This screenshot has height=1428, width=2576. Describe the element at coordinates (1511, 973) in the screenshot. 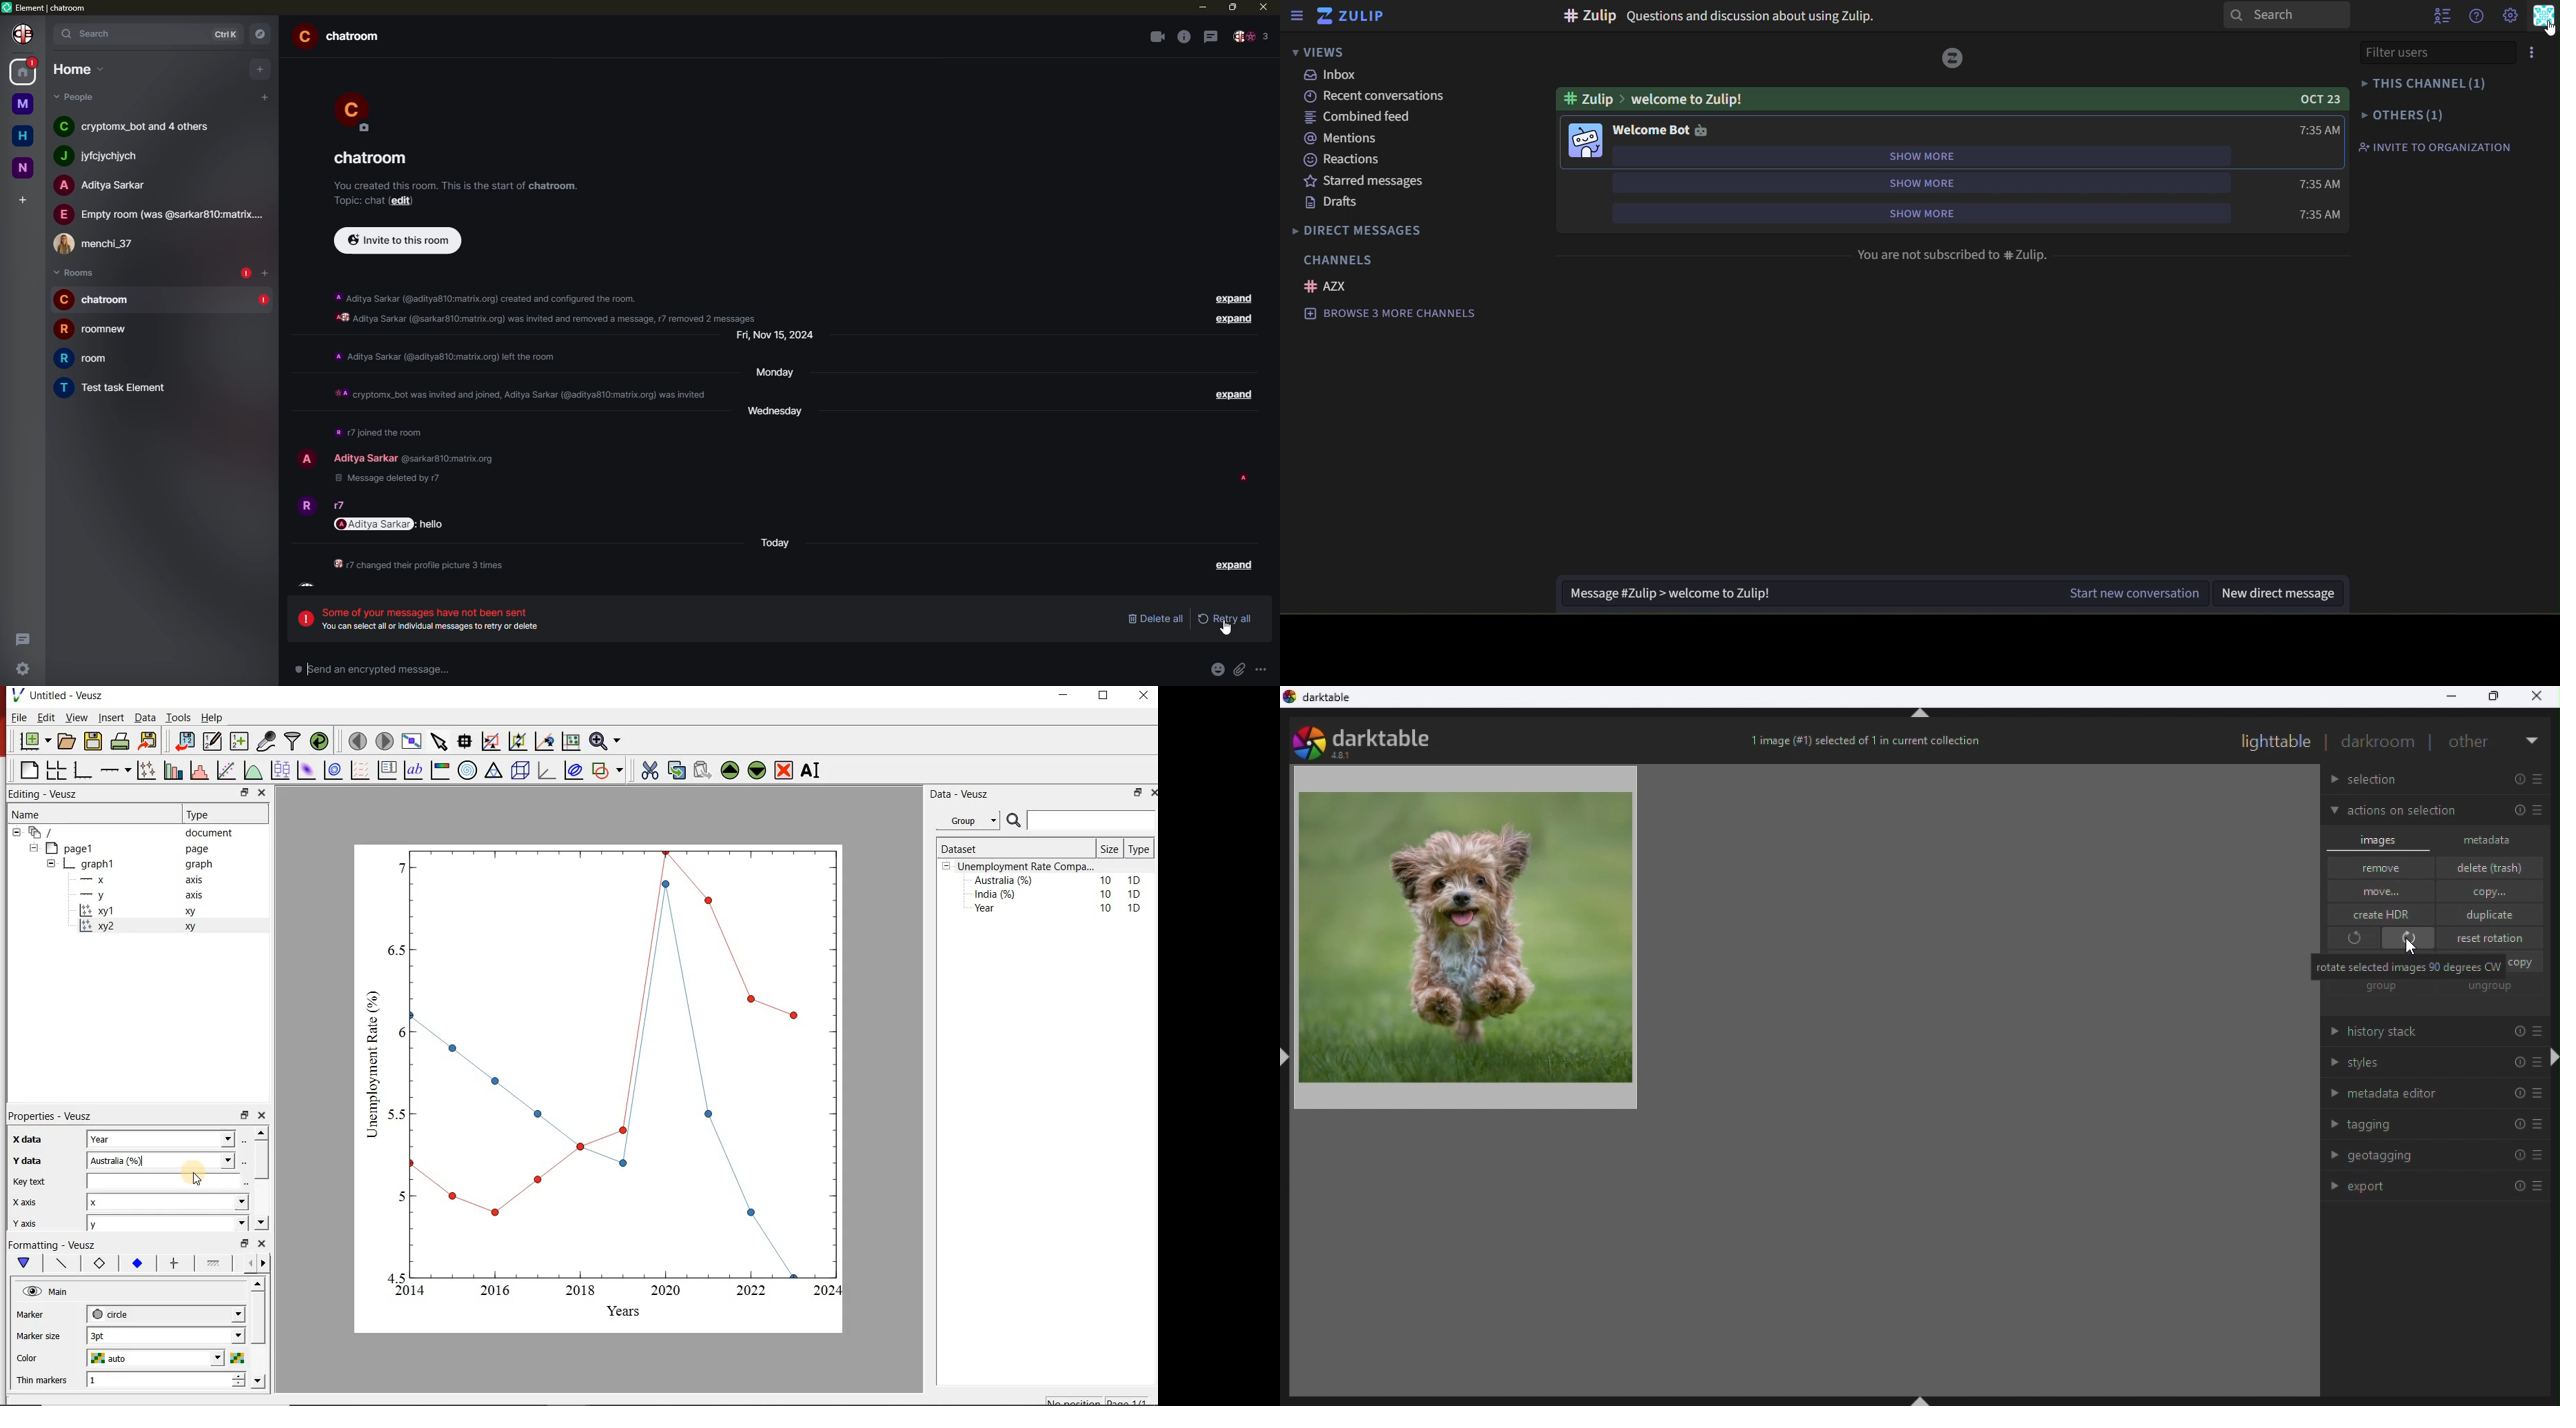

I see `Image` at that location.